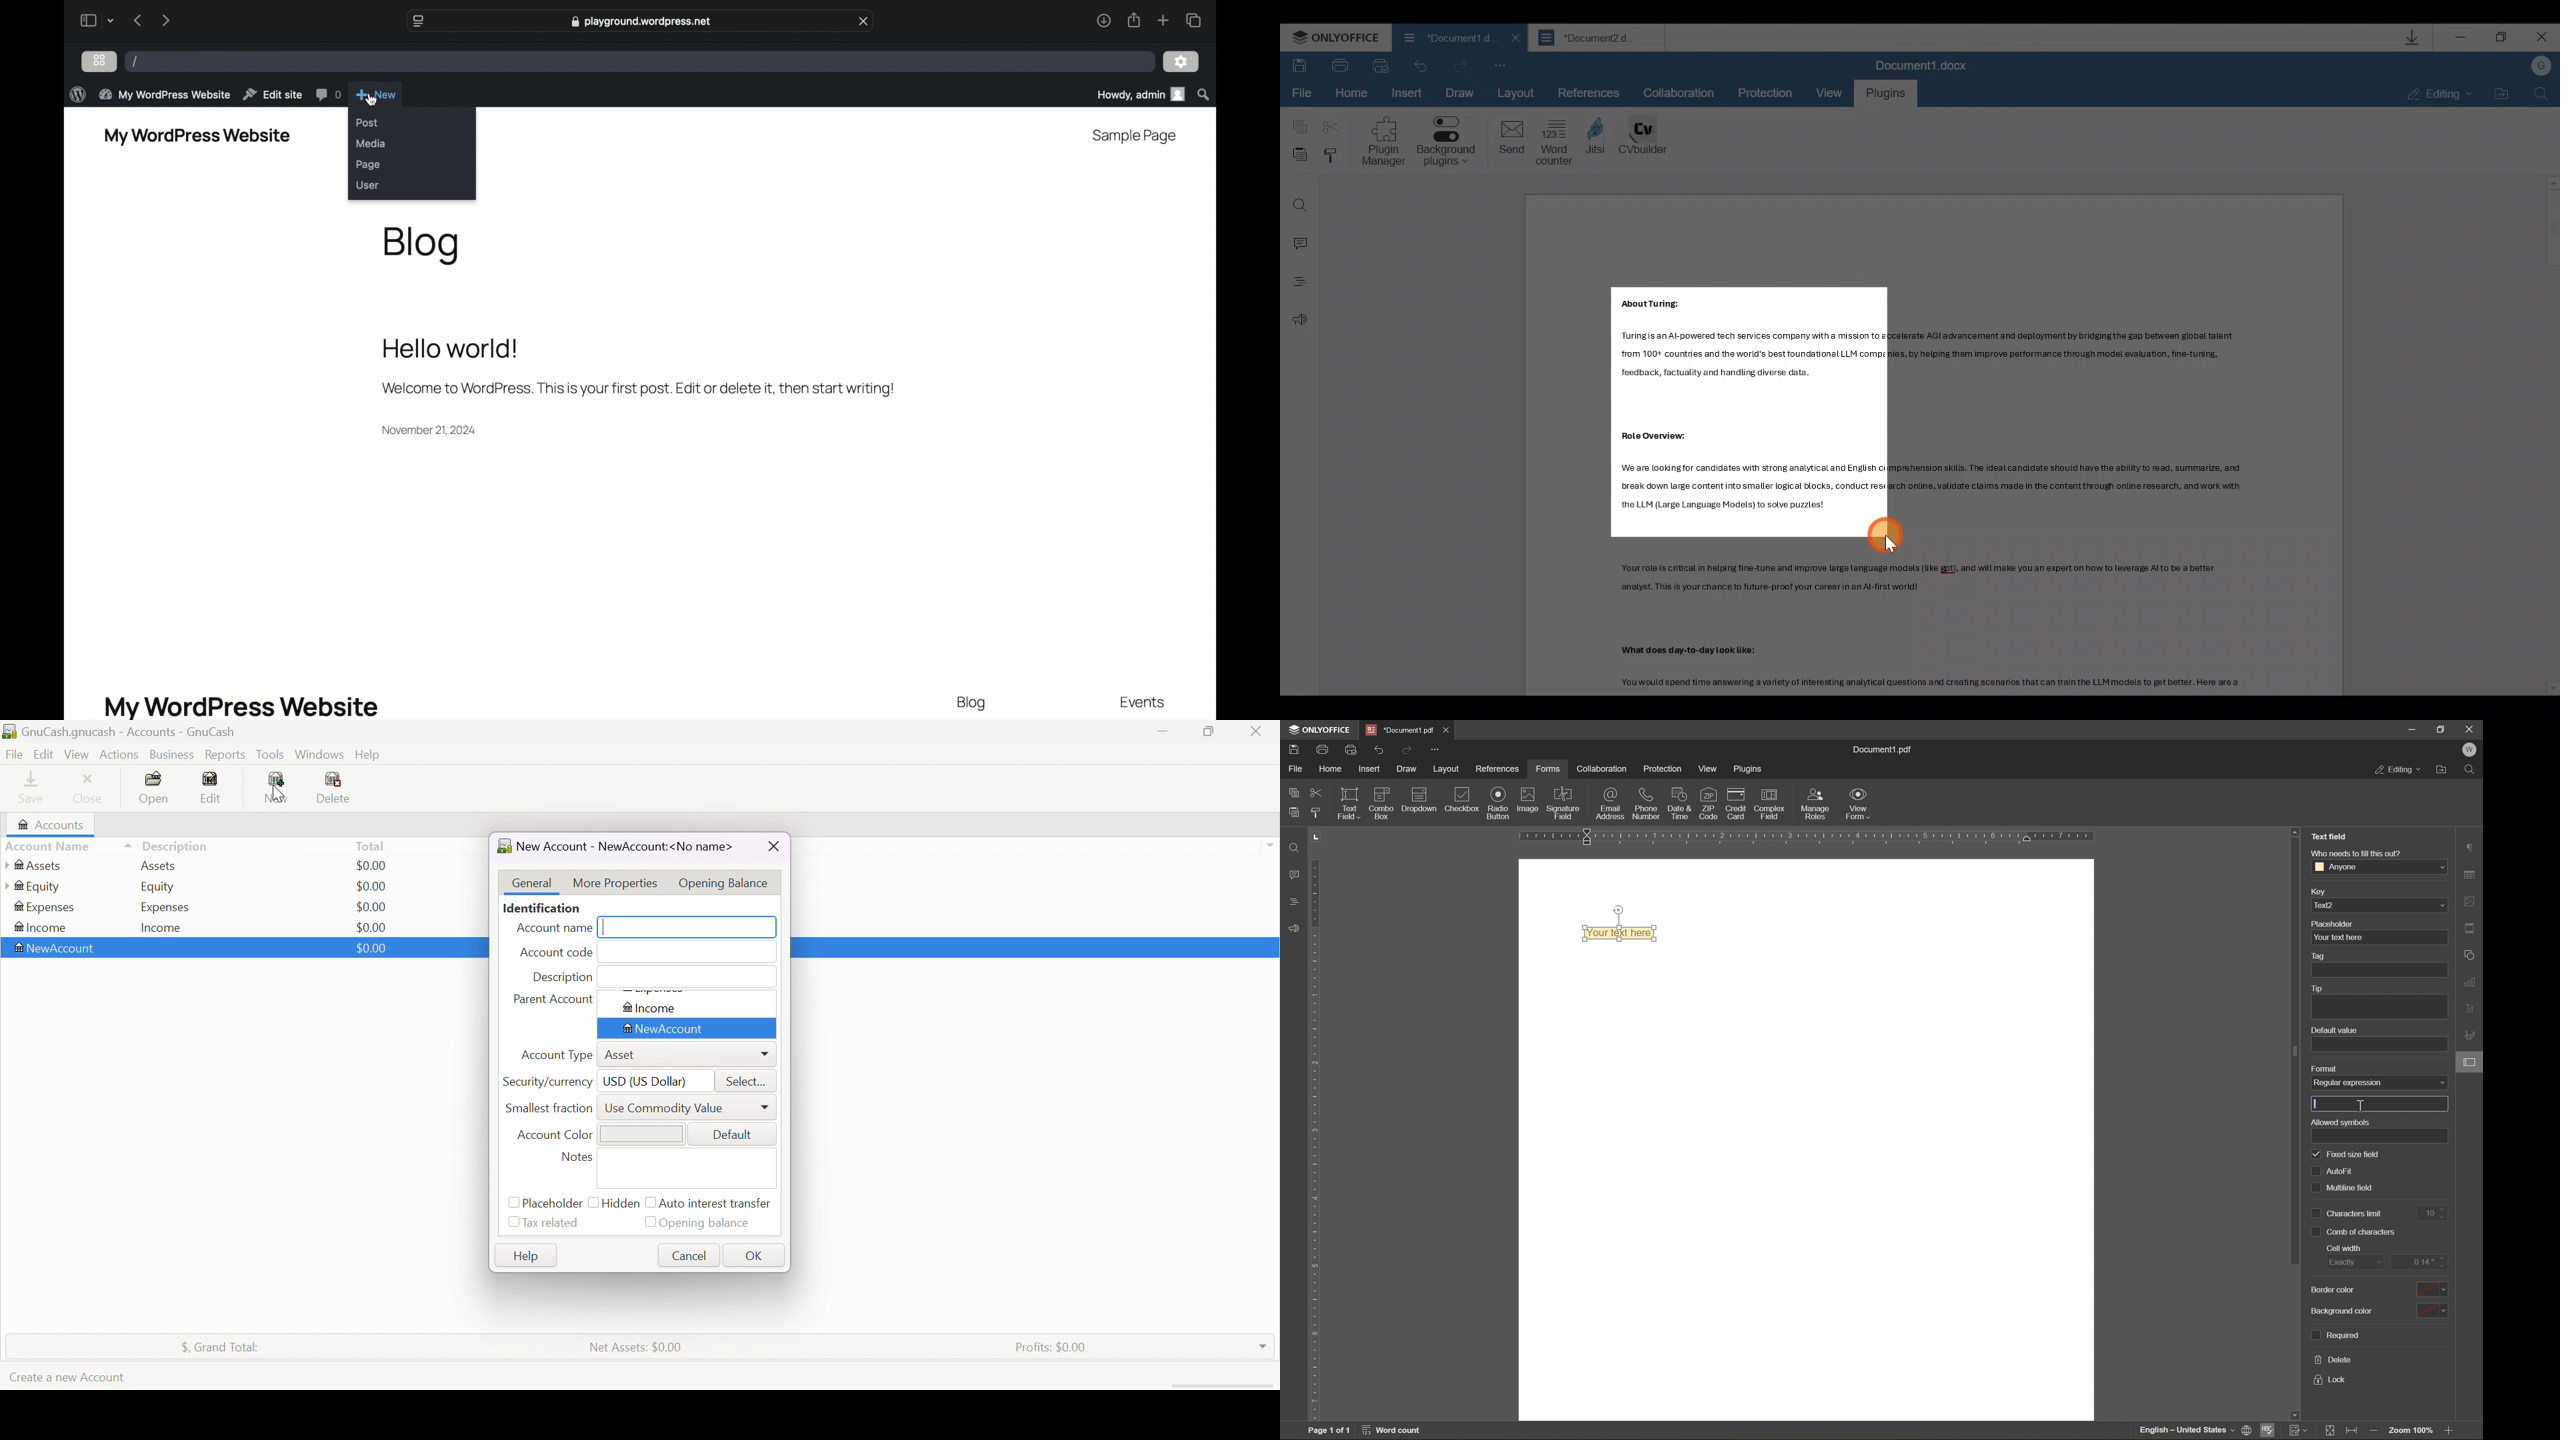  I want to click on date & time, so click(1679, 802).